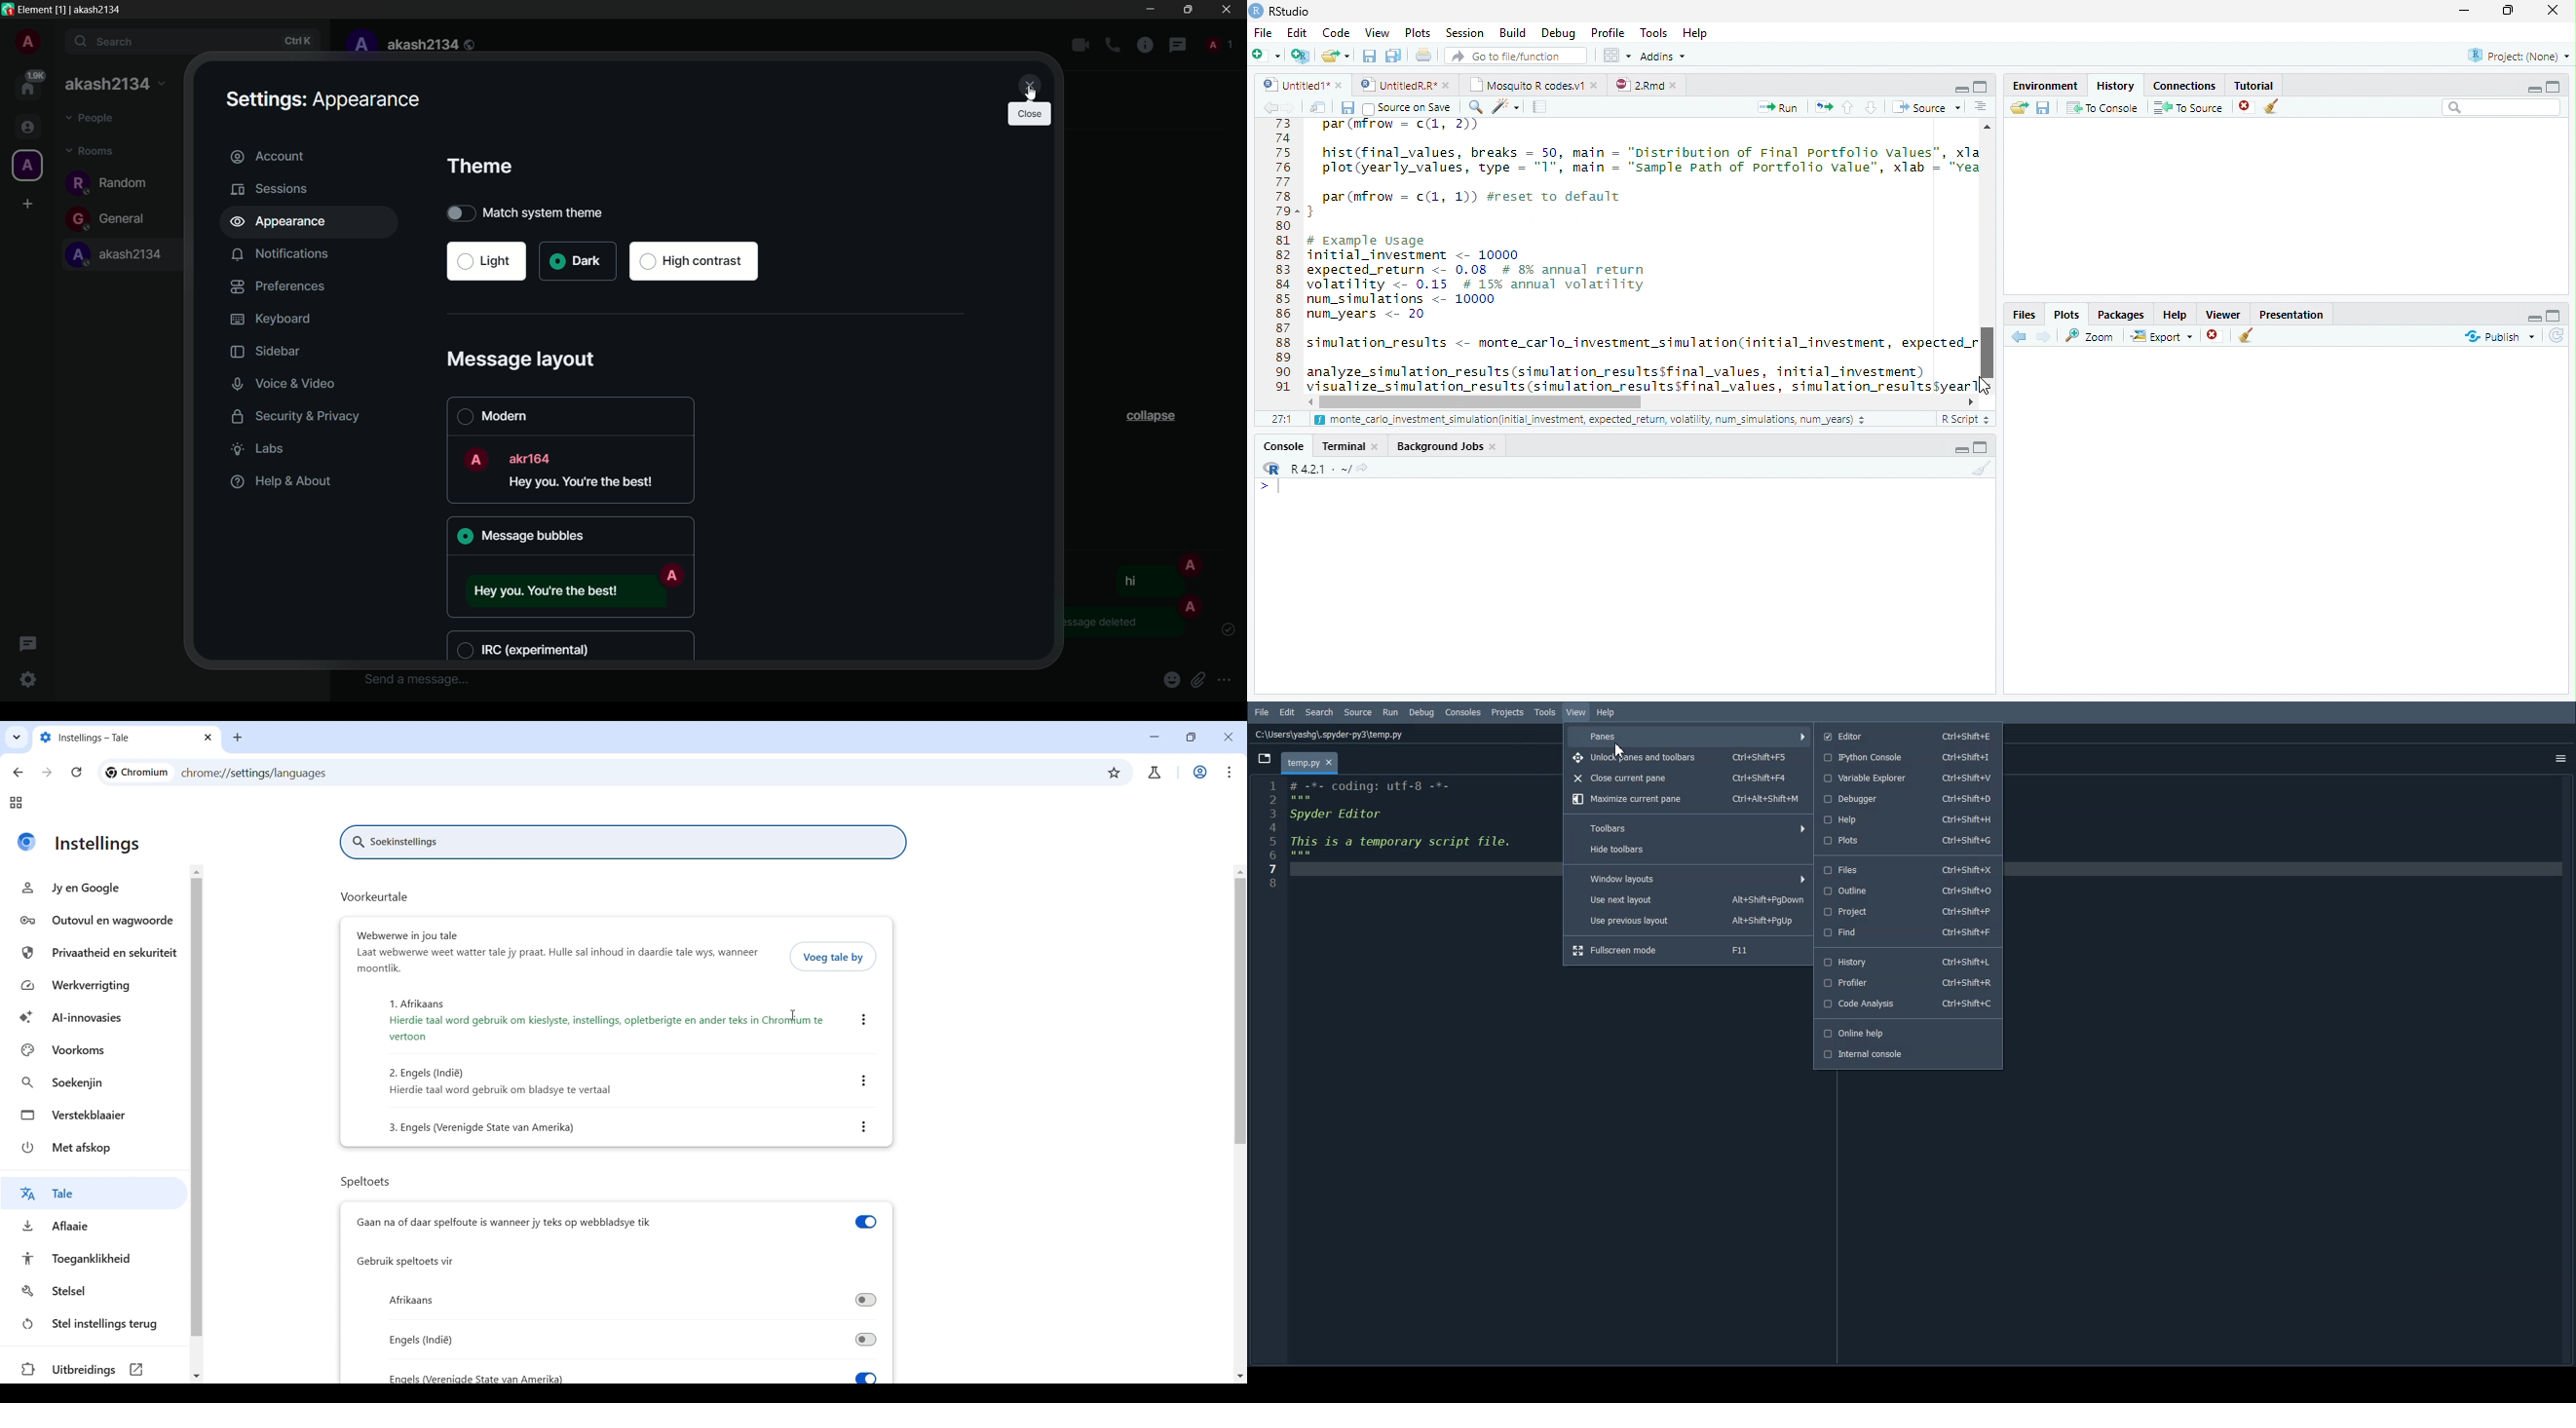 The height and width of the screenshot is (1428, 2576). Describe the element at coordinates (1448, 445) in the screenshot. I see `Background Jobs.` at that location.